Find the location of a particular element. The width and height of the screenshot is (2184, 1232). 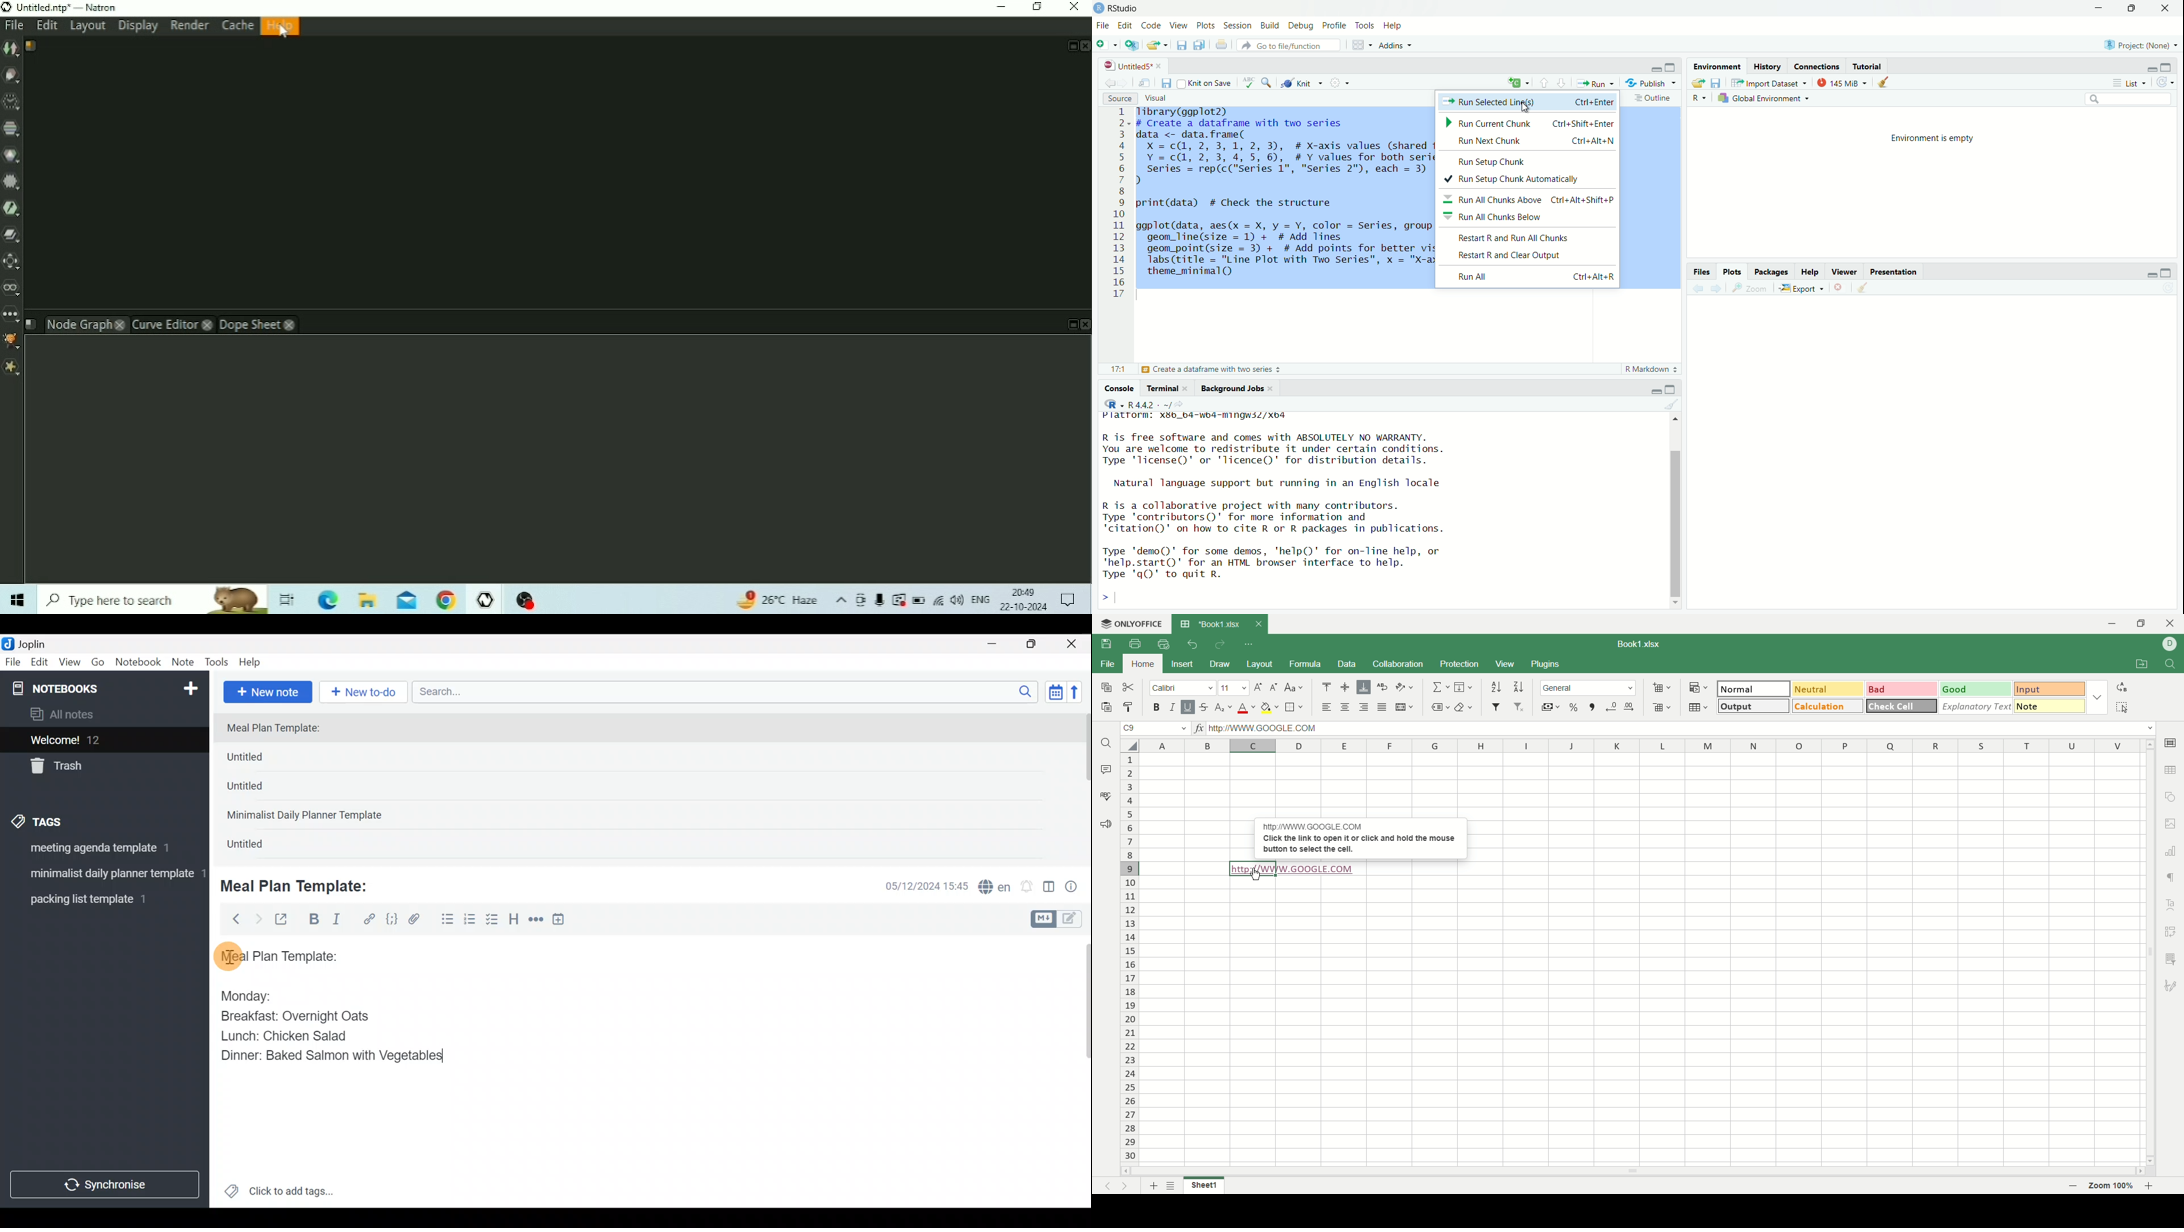

Tools is located at coordinates (1367, 27).